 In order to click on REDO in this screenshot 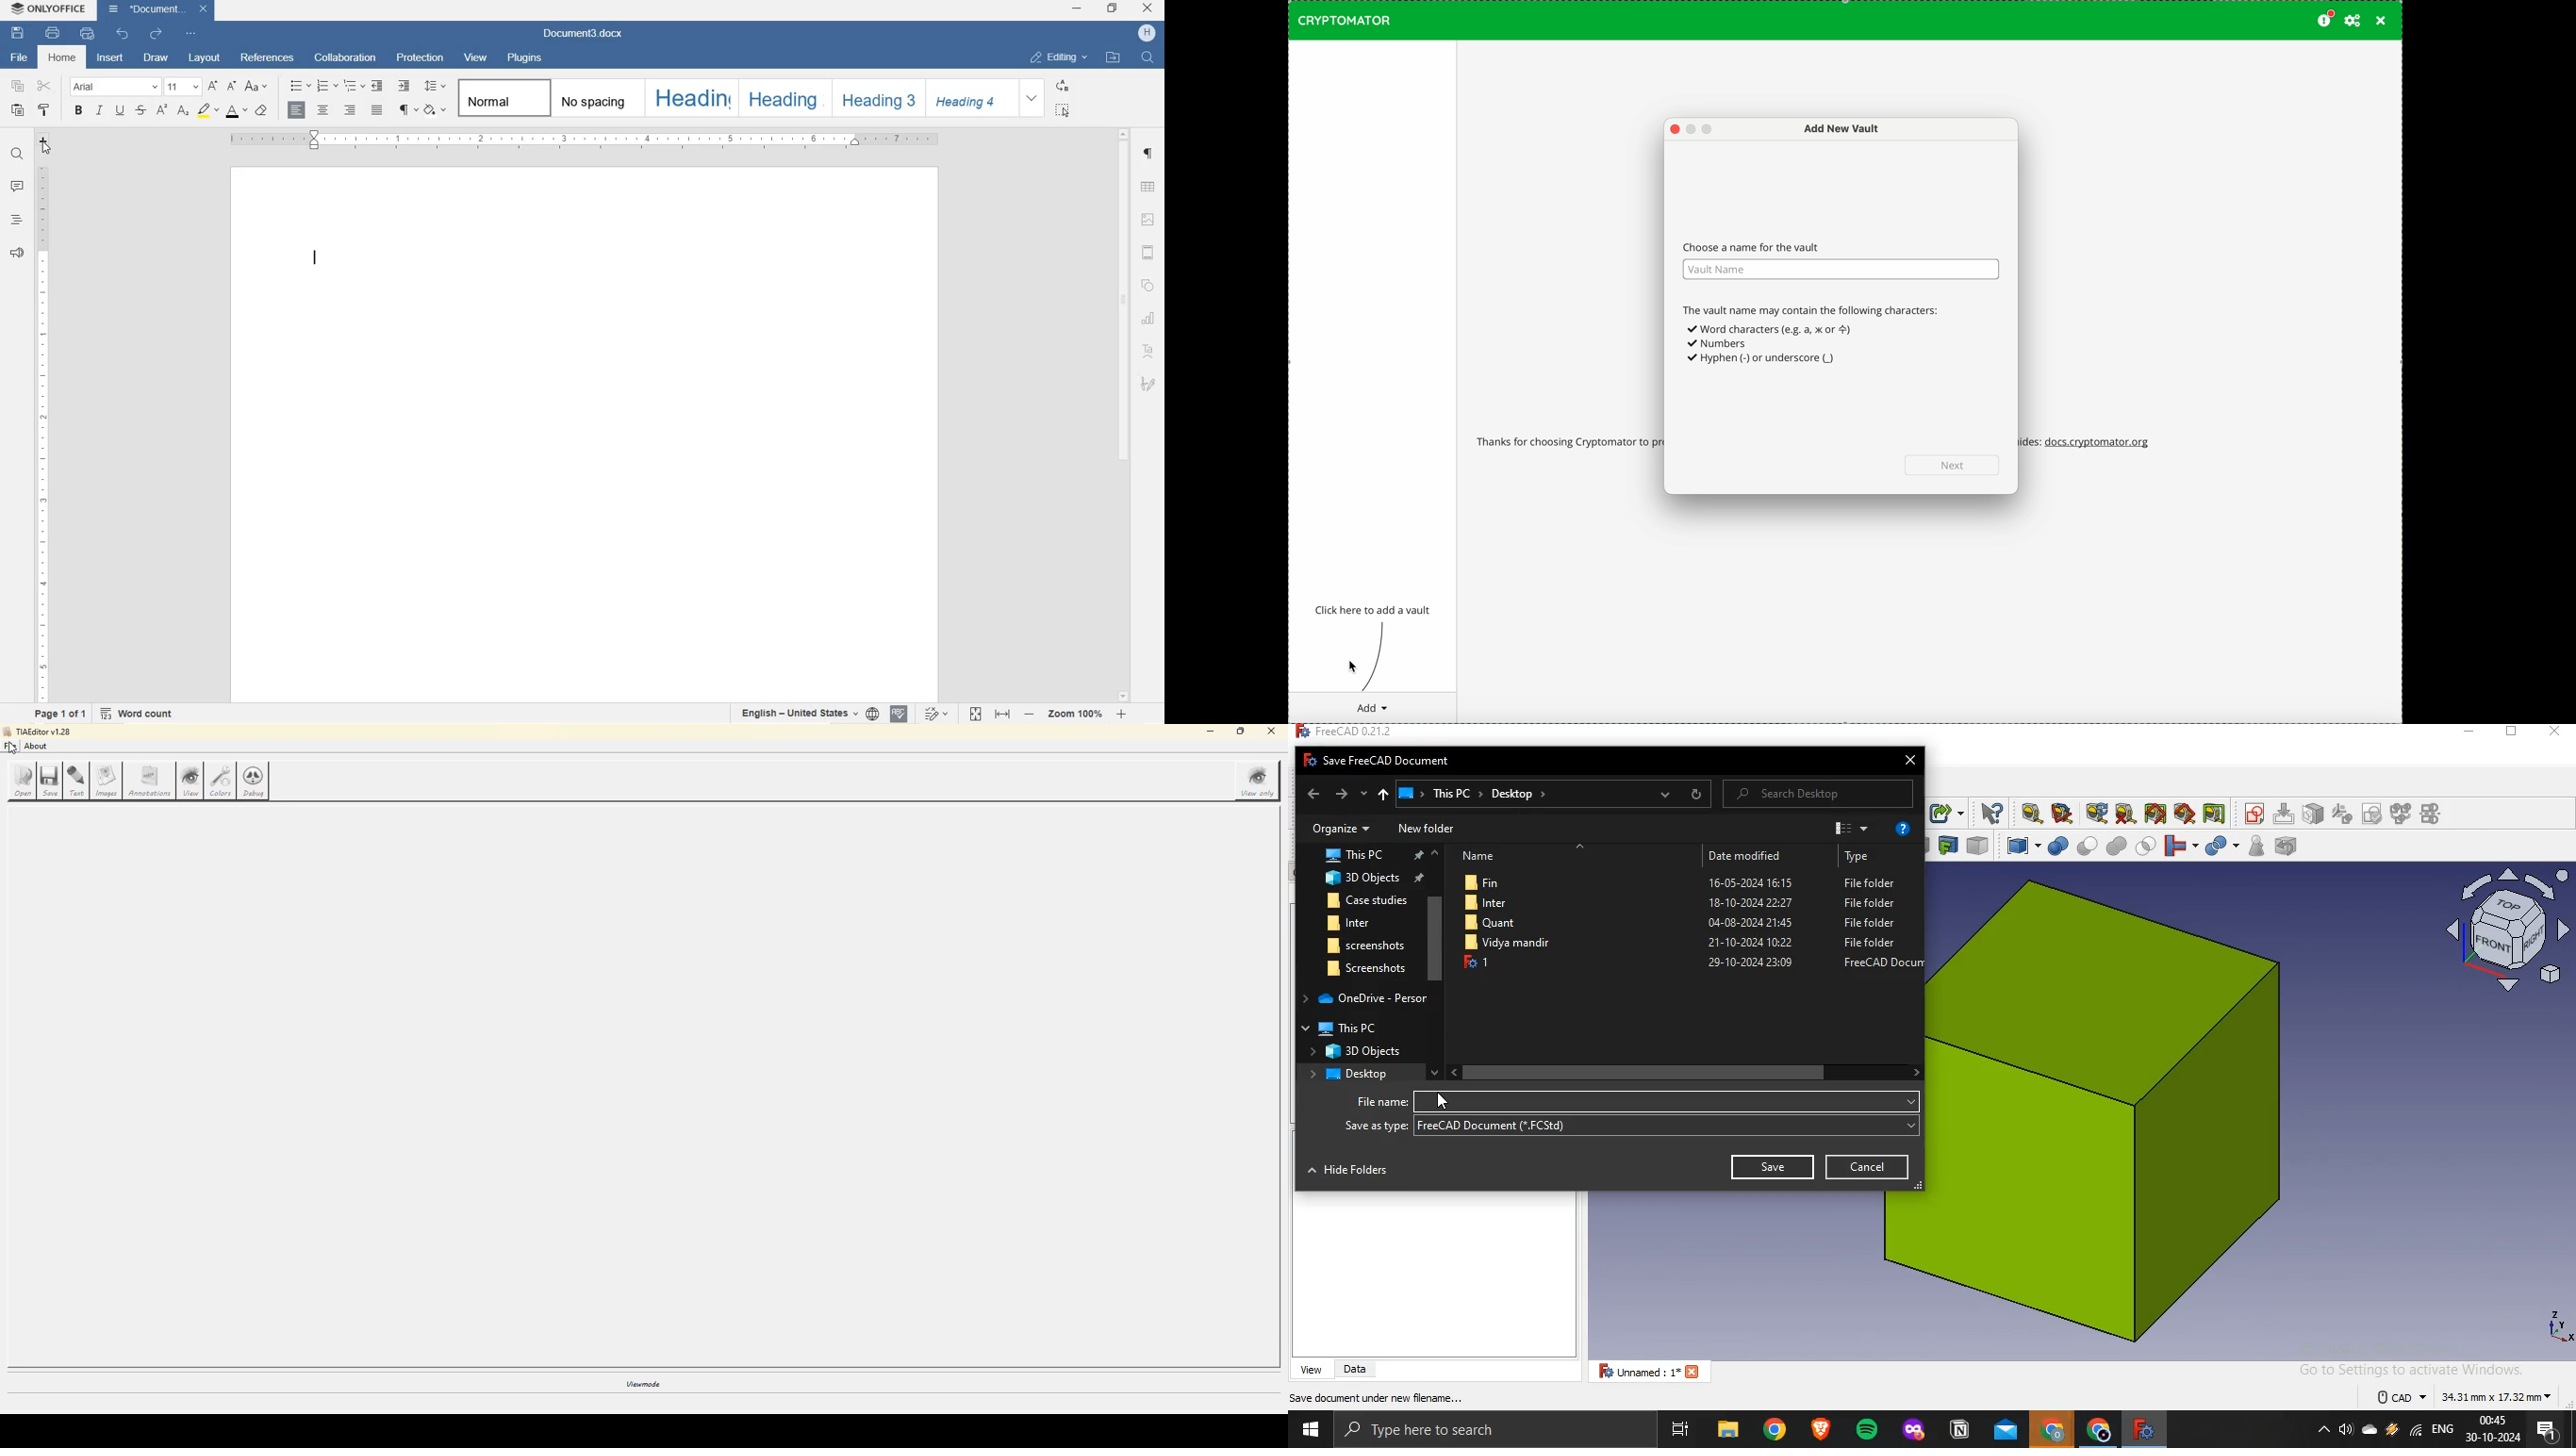, I will do `click(159, 35)`.